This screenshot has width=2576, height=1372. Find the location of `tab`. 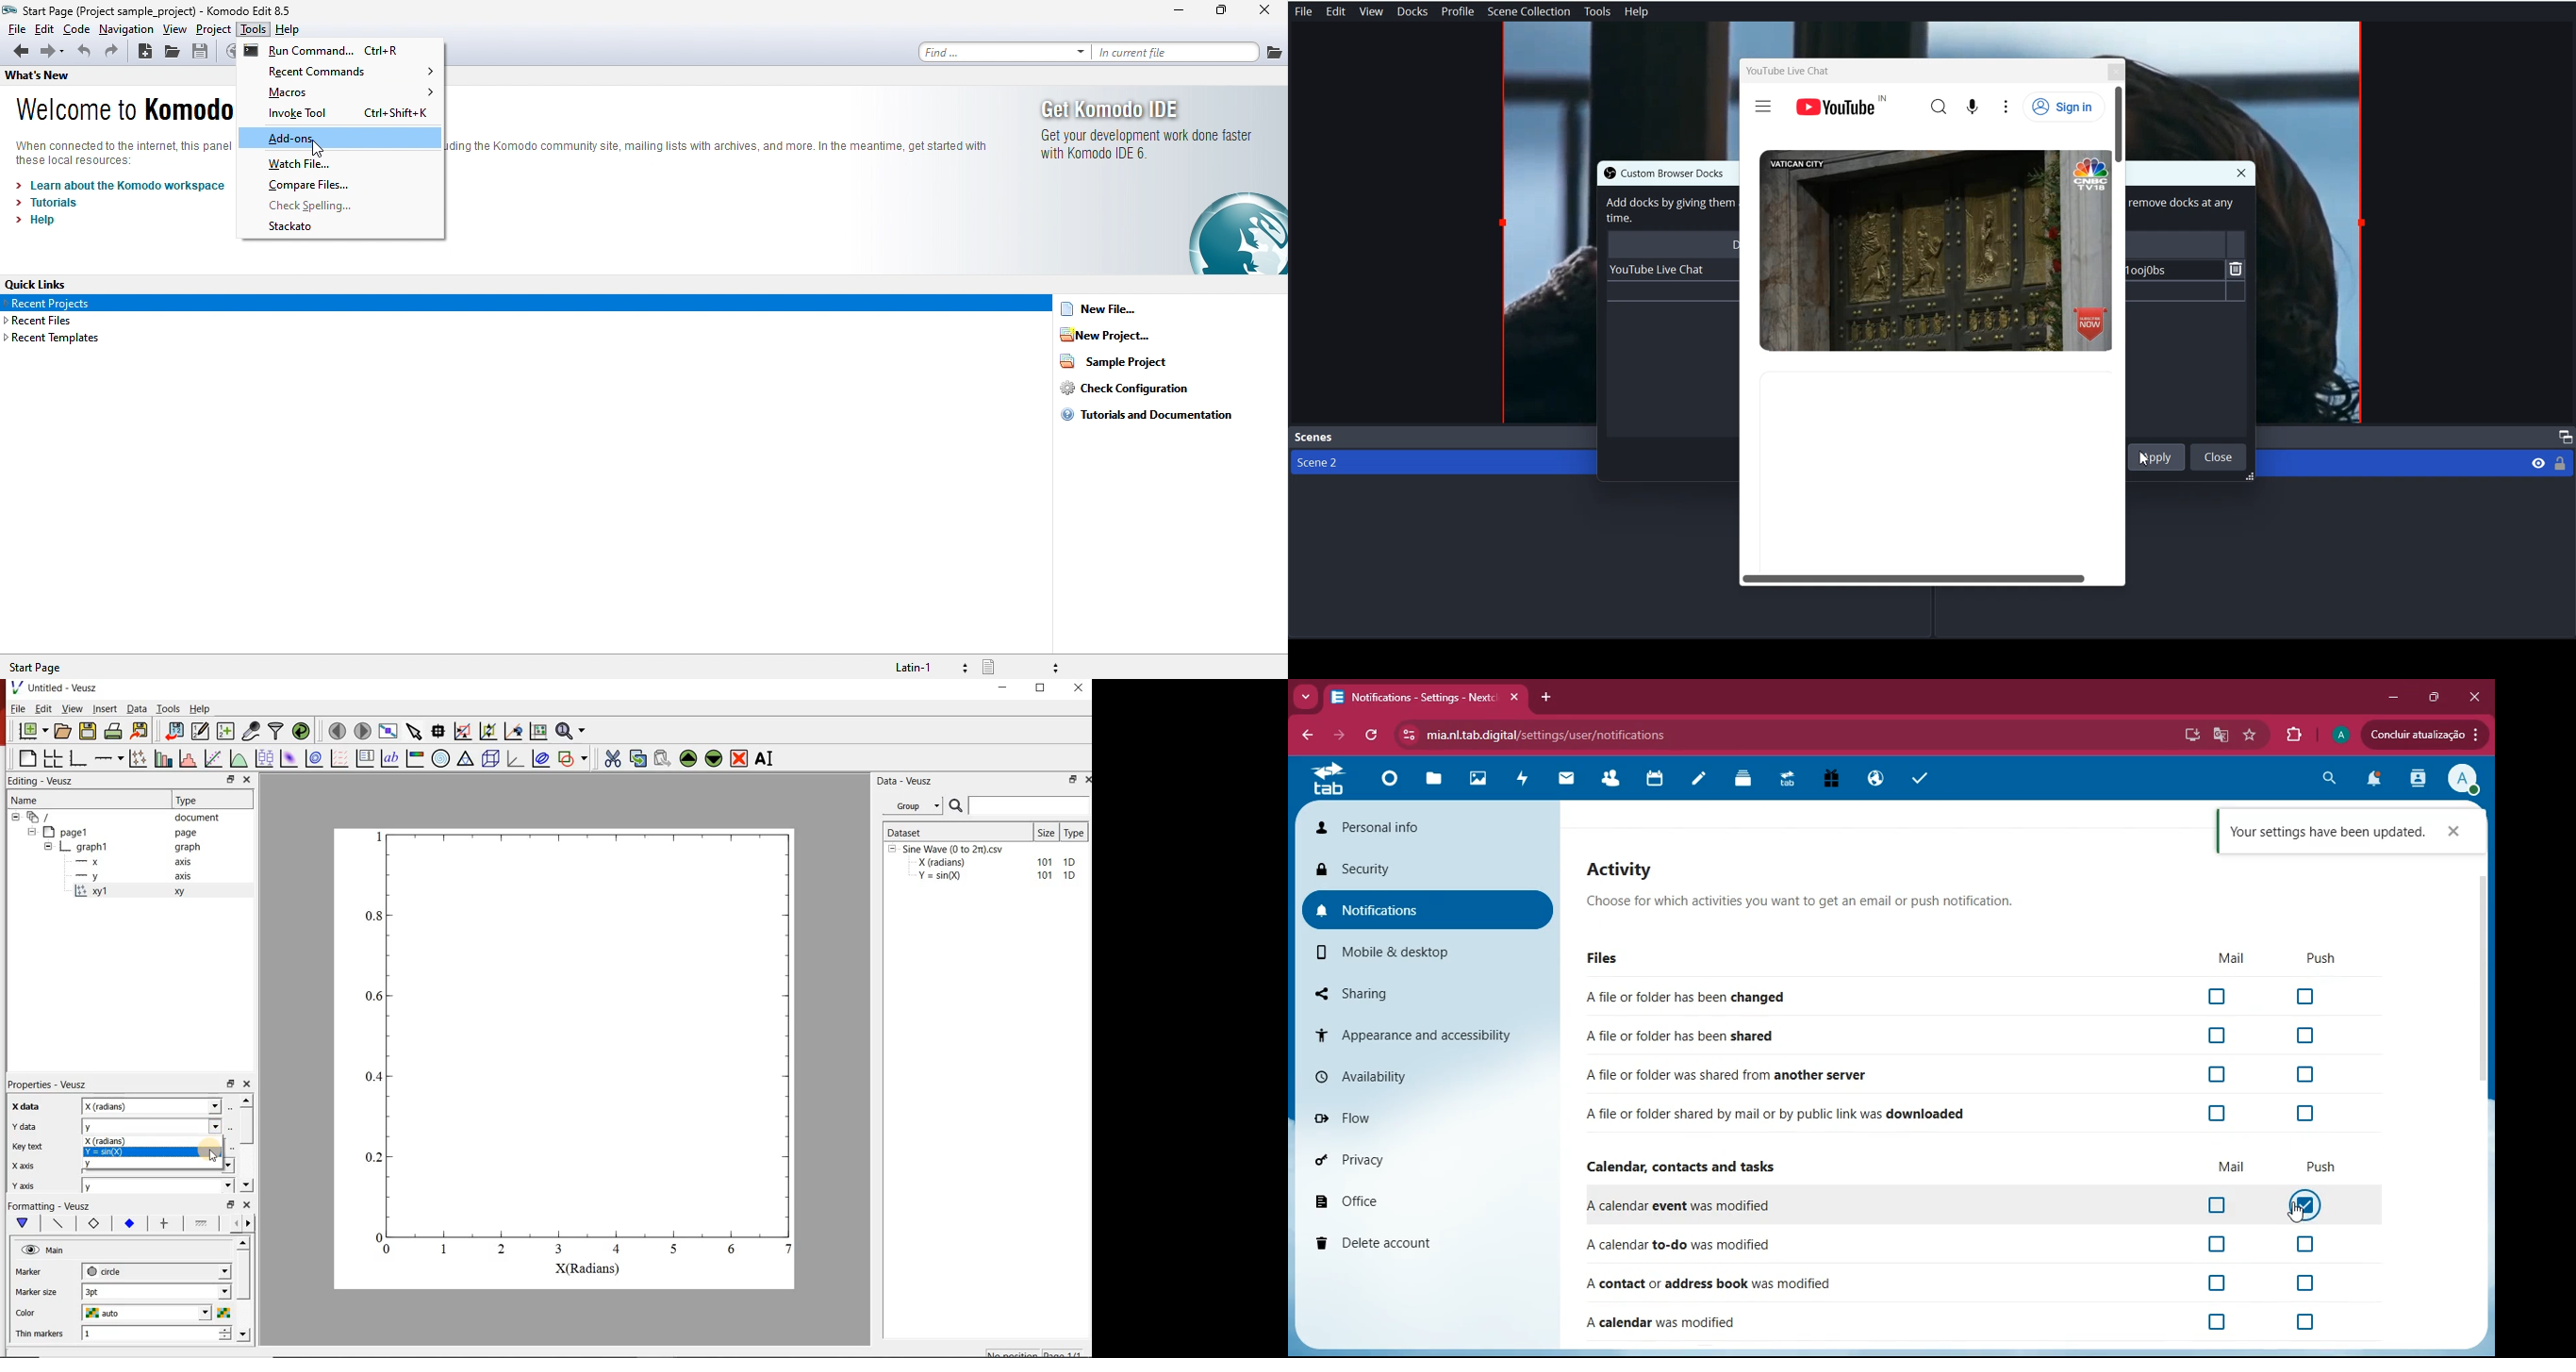

tab is located at coordinates (1791, 780).